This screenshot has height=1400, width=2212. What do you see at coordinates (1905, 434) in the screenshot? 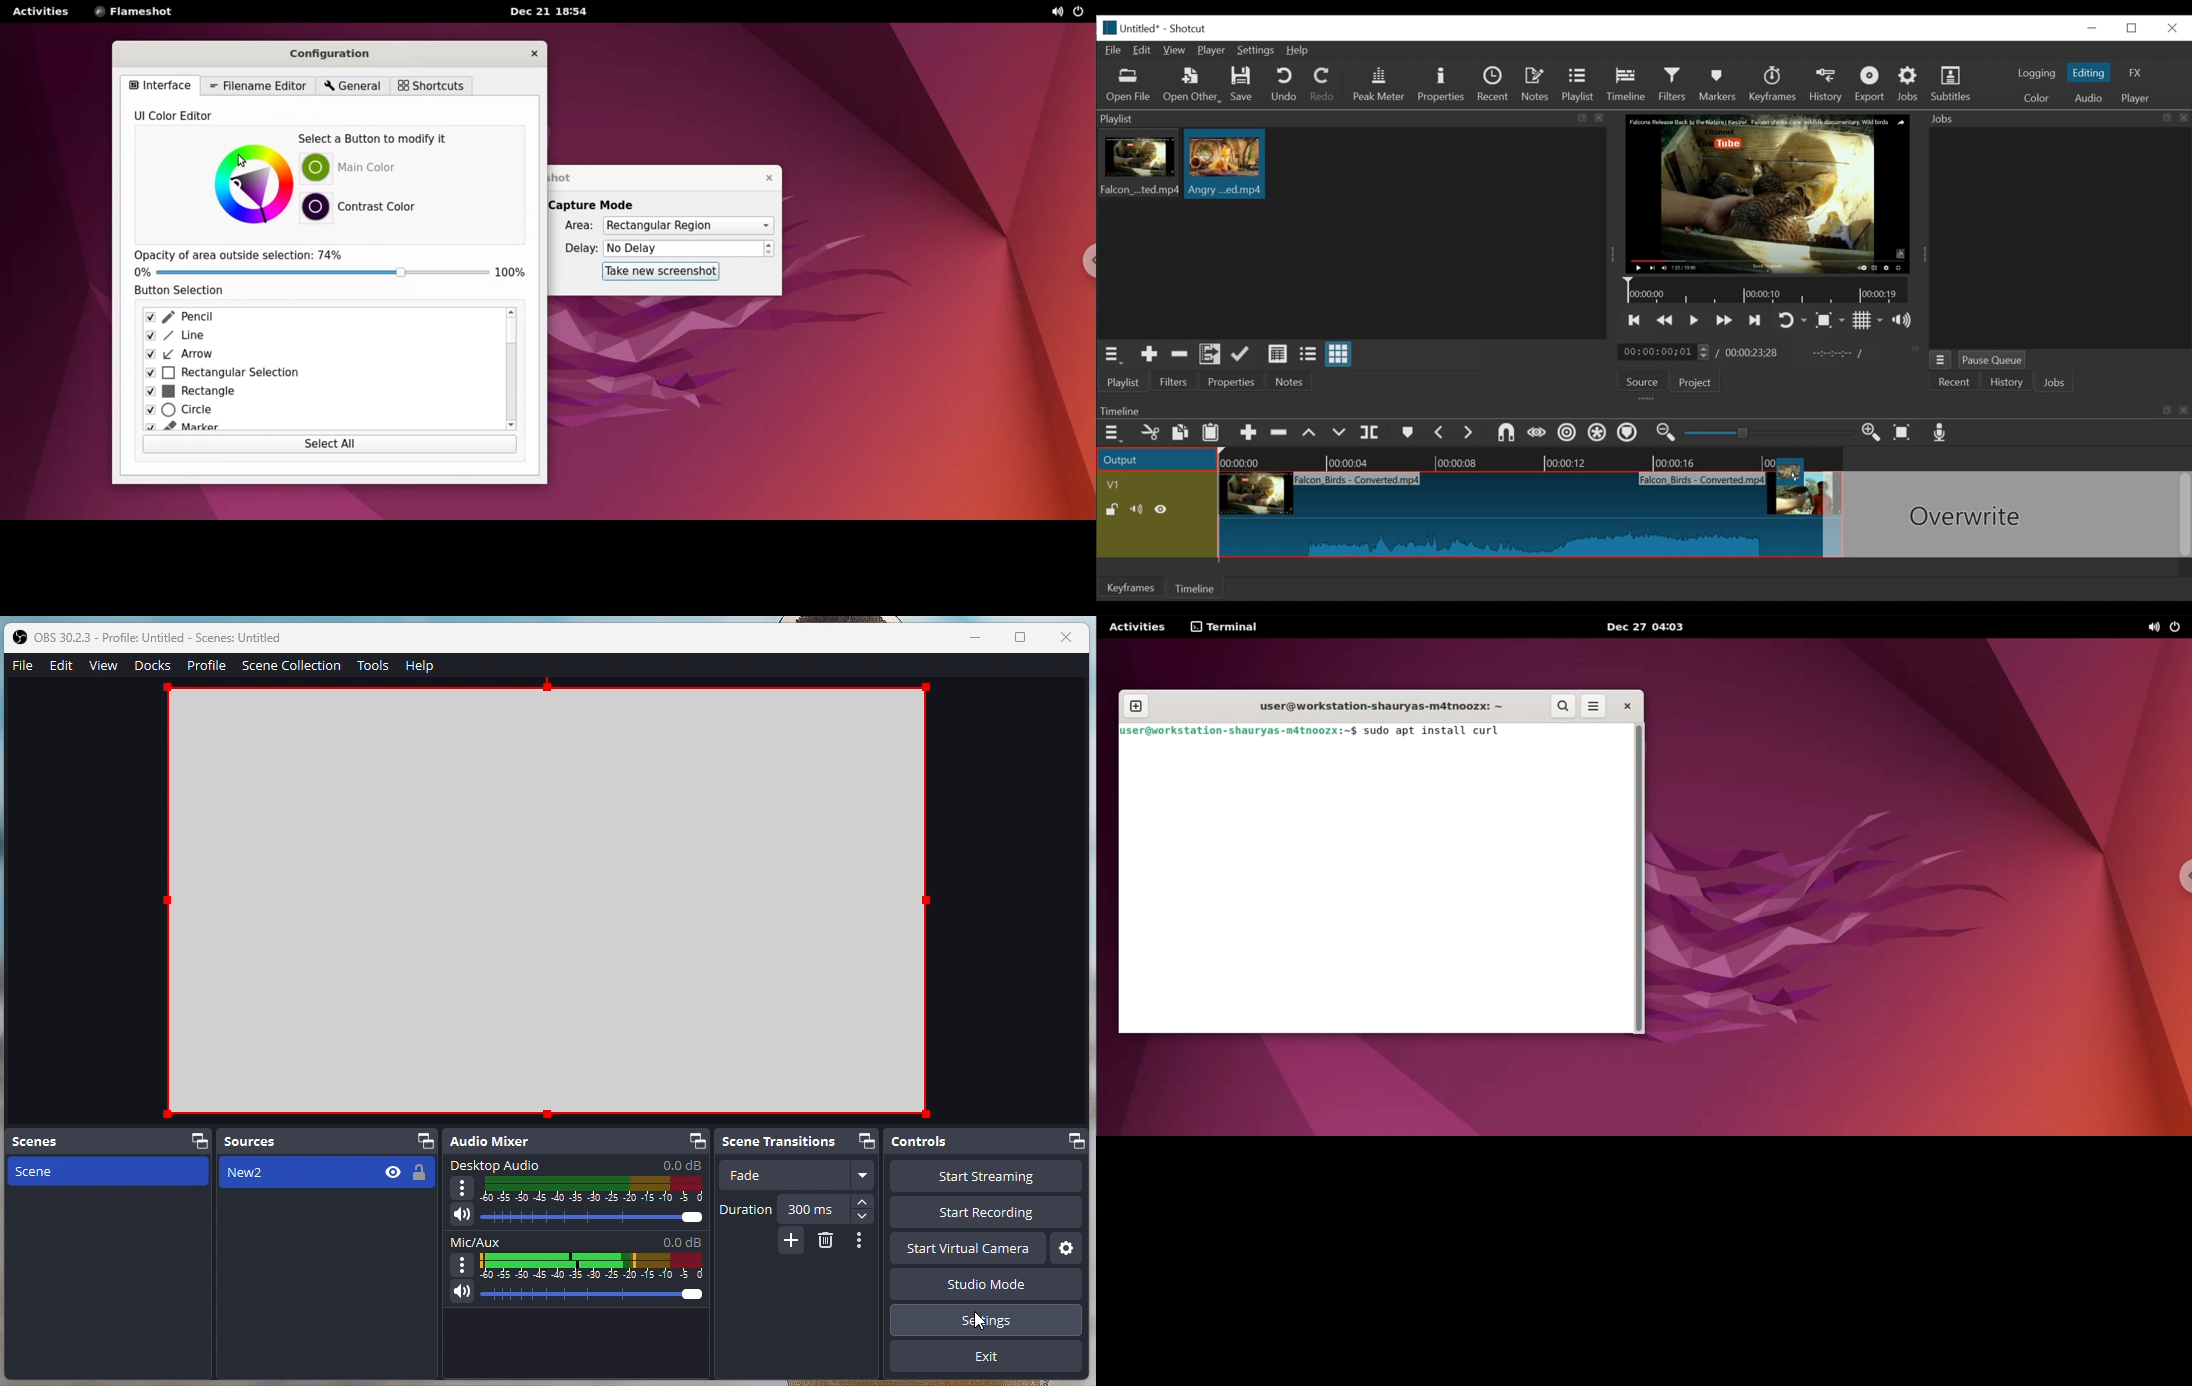
I see `Zoom timeline to fit` at bounding box center [1905, 434].